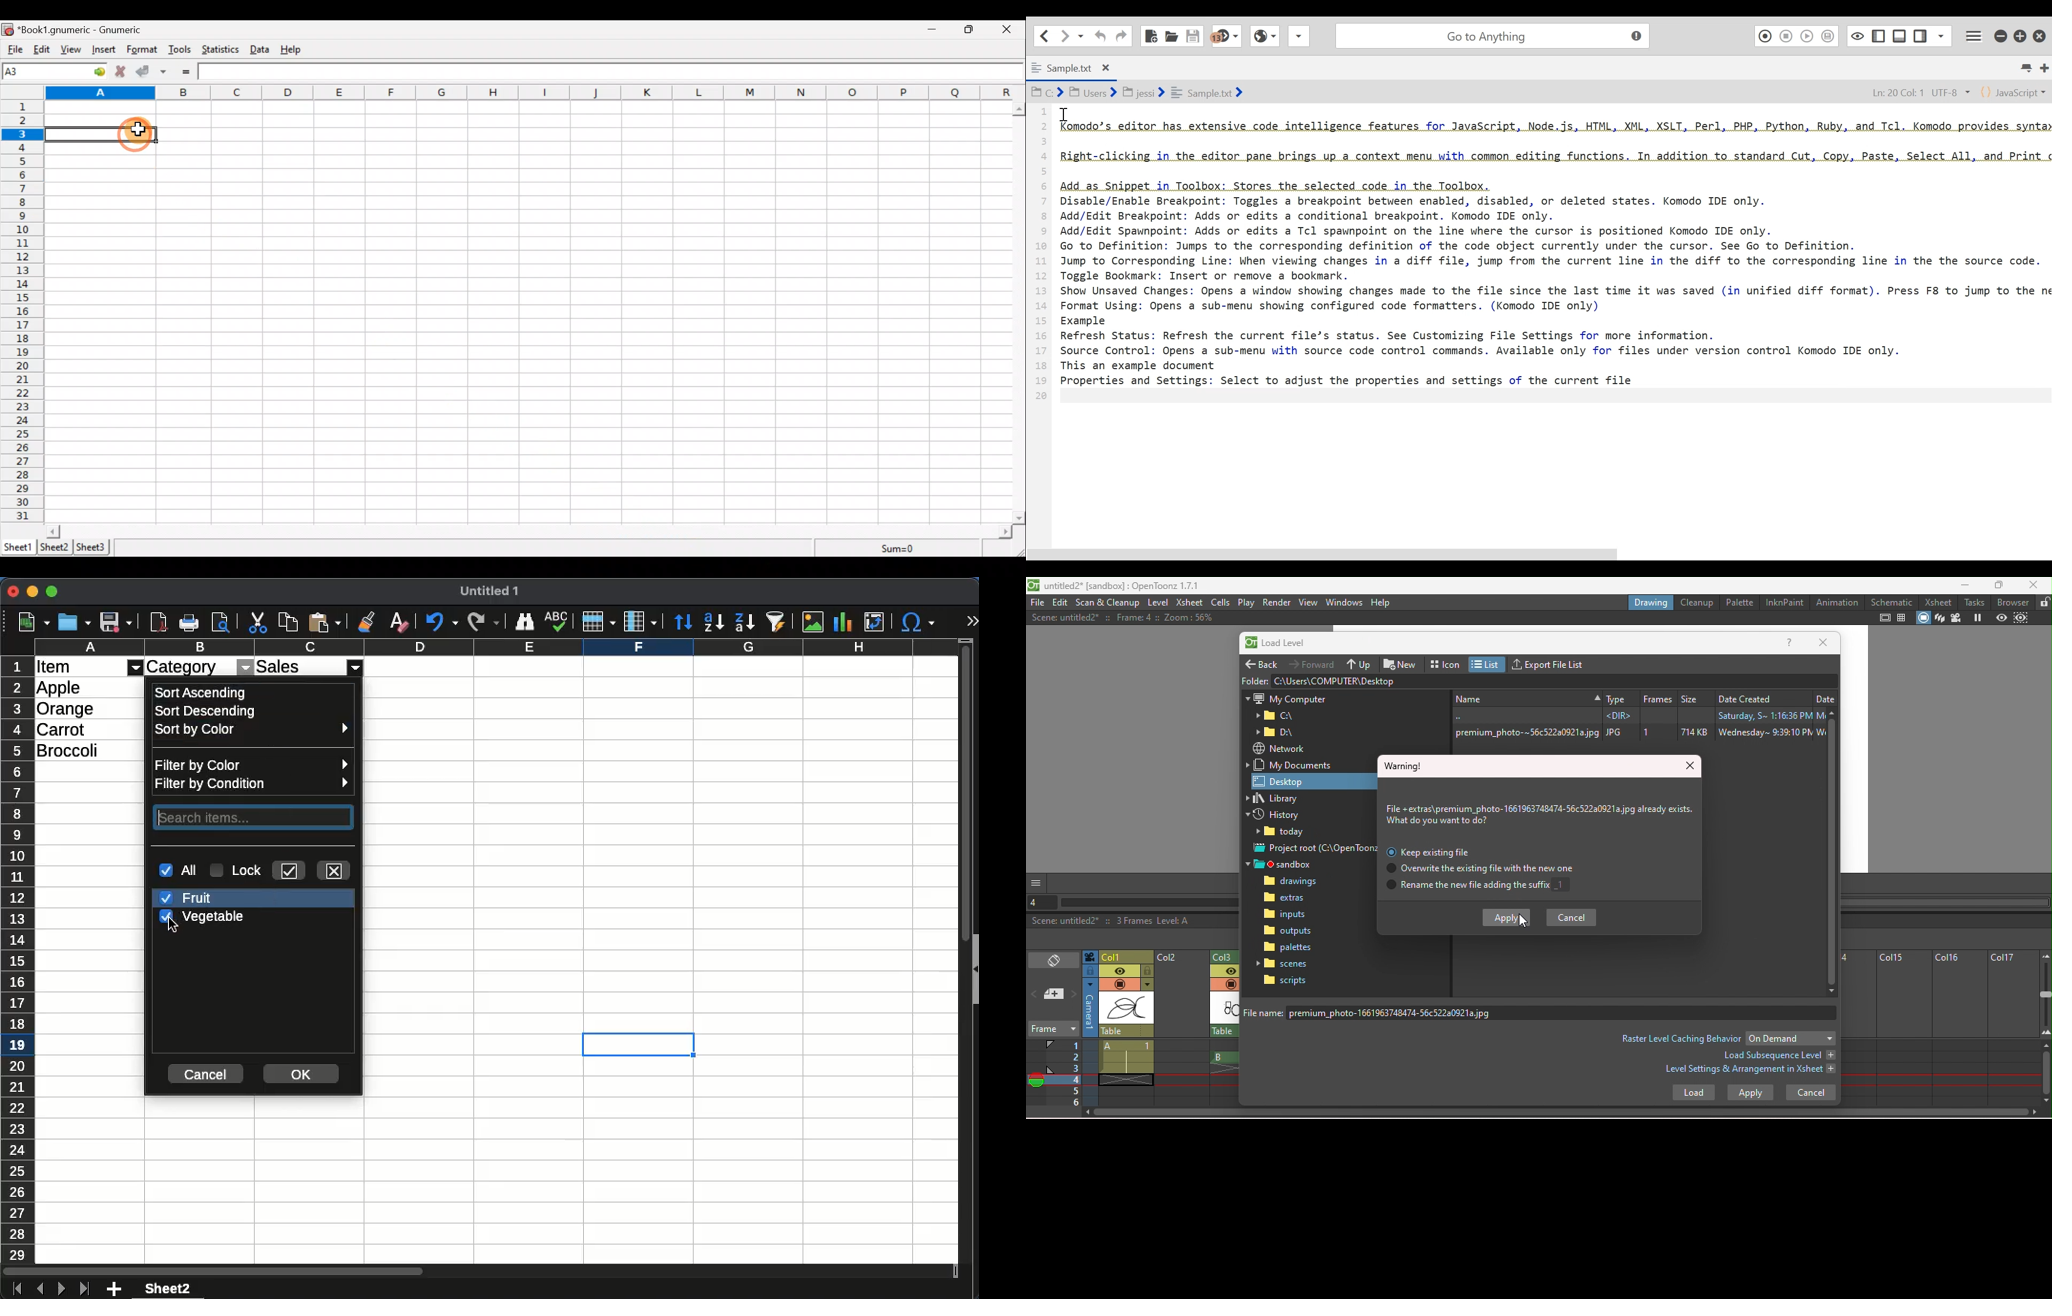  What do you see at coordinates (1281, 799) in the screenshot?
I see `Library` at bounding box center [1281, 799].